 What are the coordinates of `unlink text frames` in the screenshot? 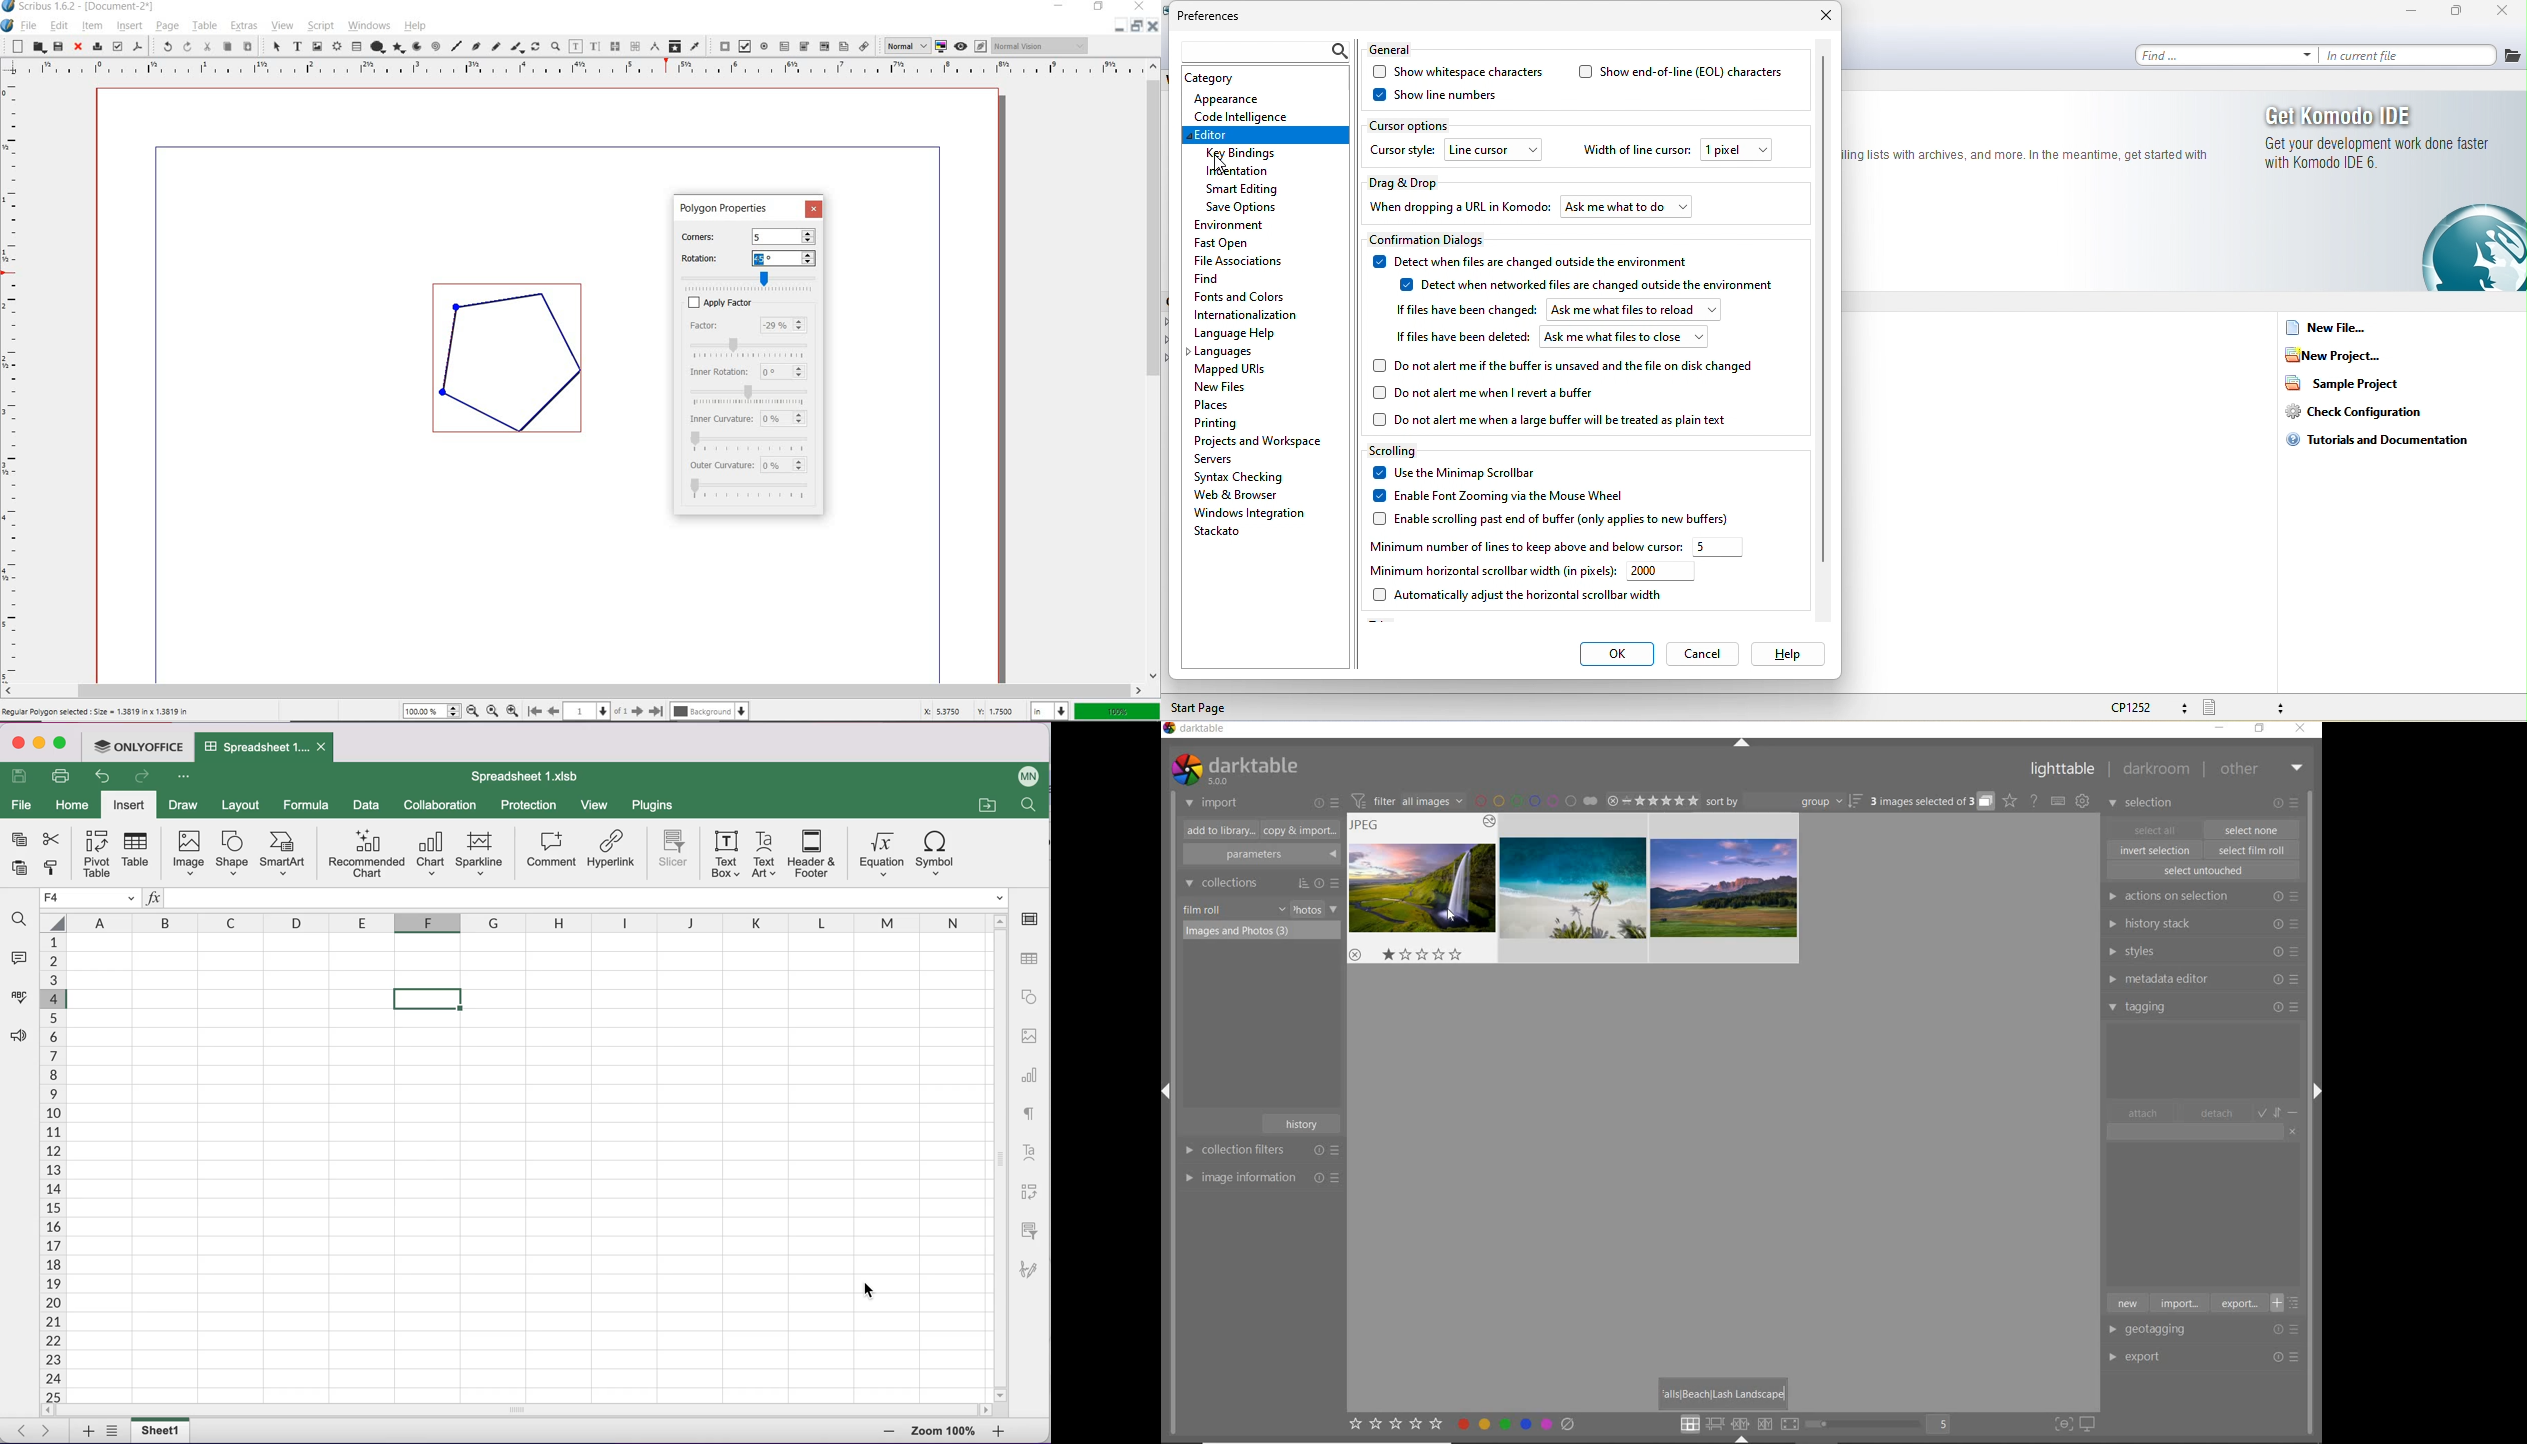 It's located at (635, 46).